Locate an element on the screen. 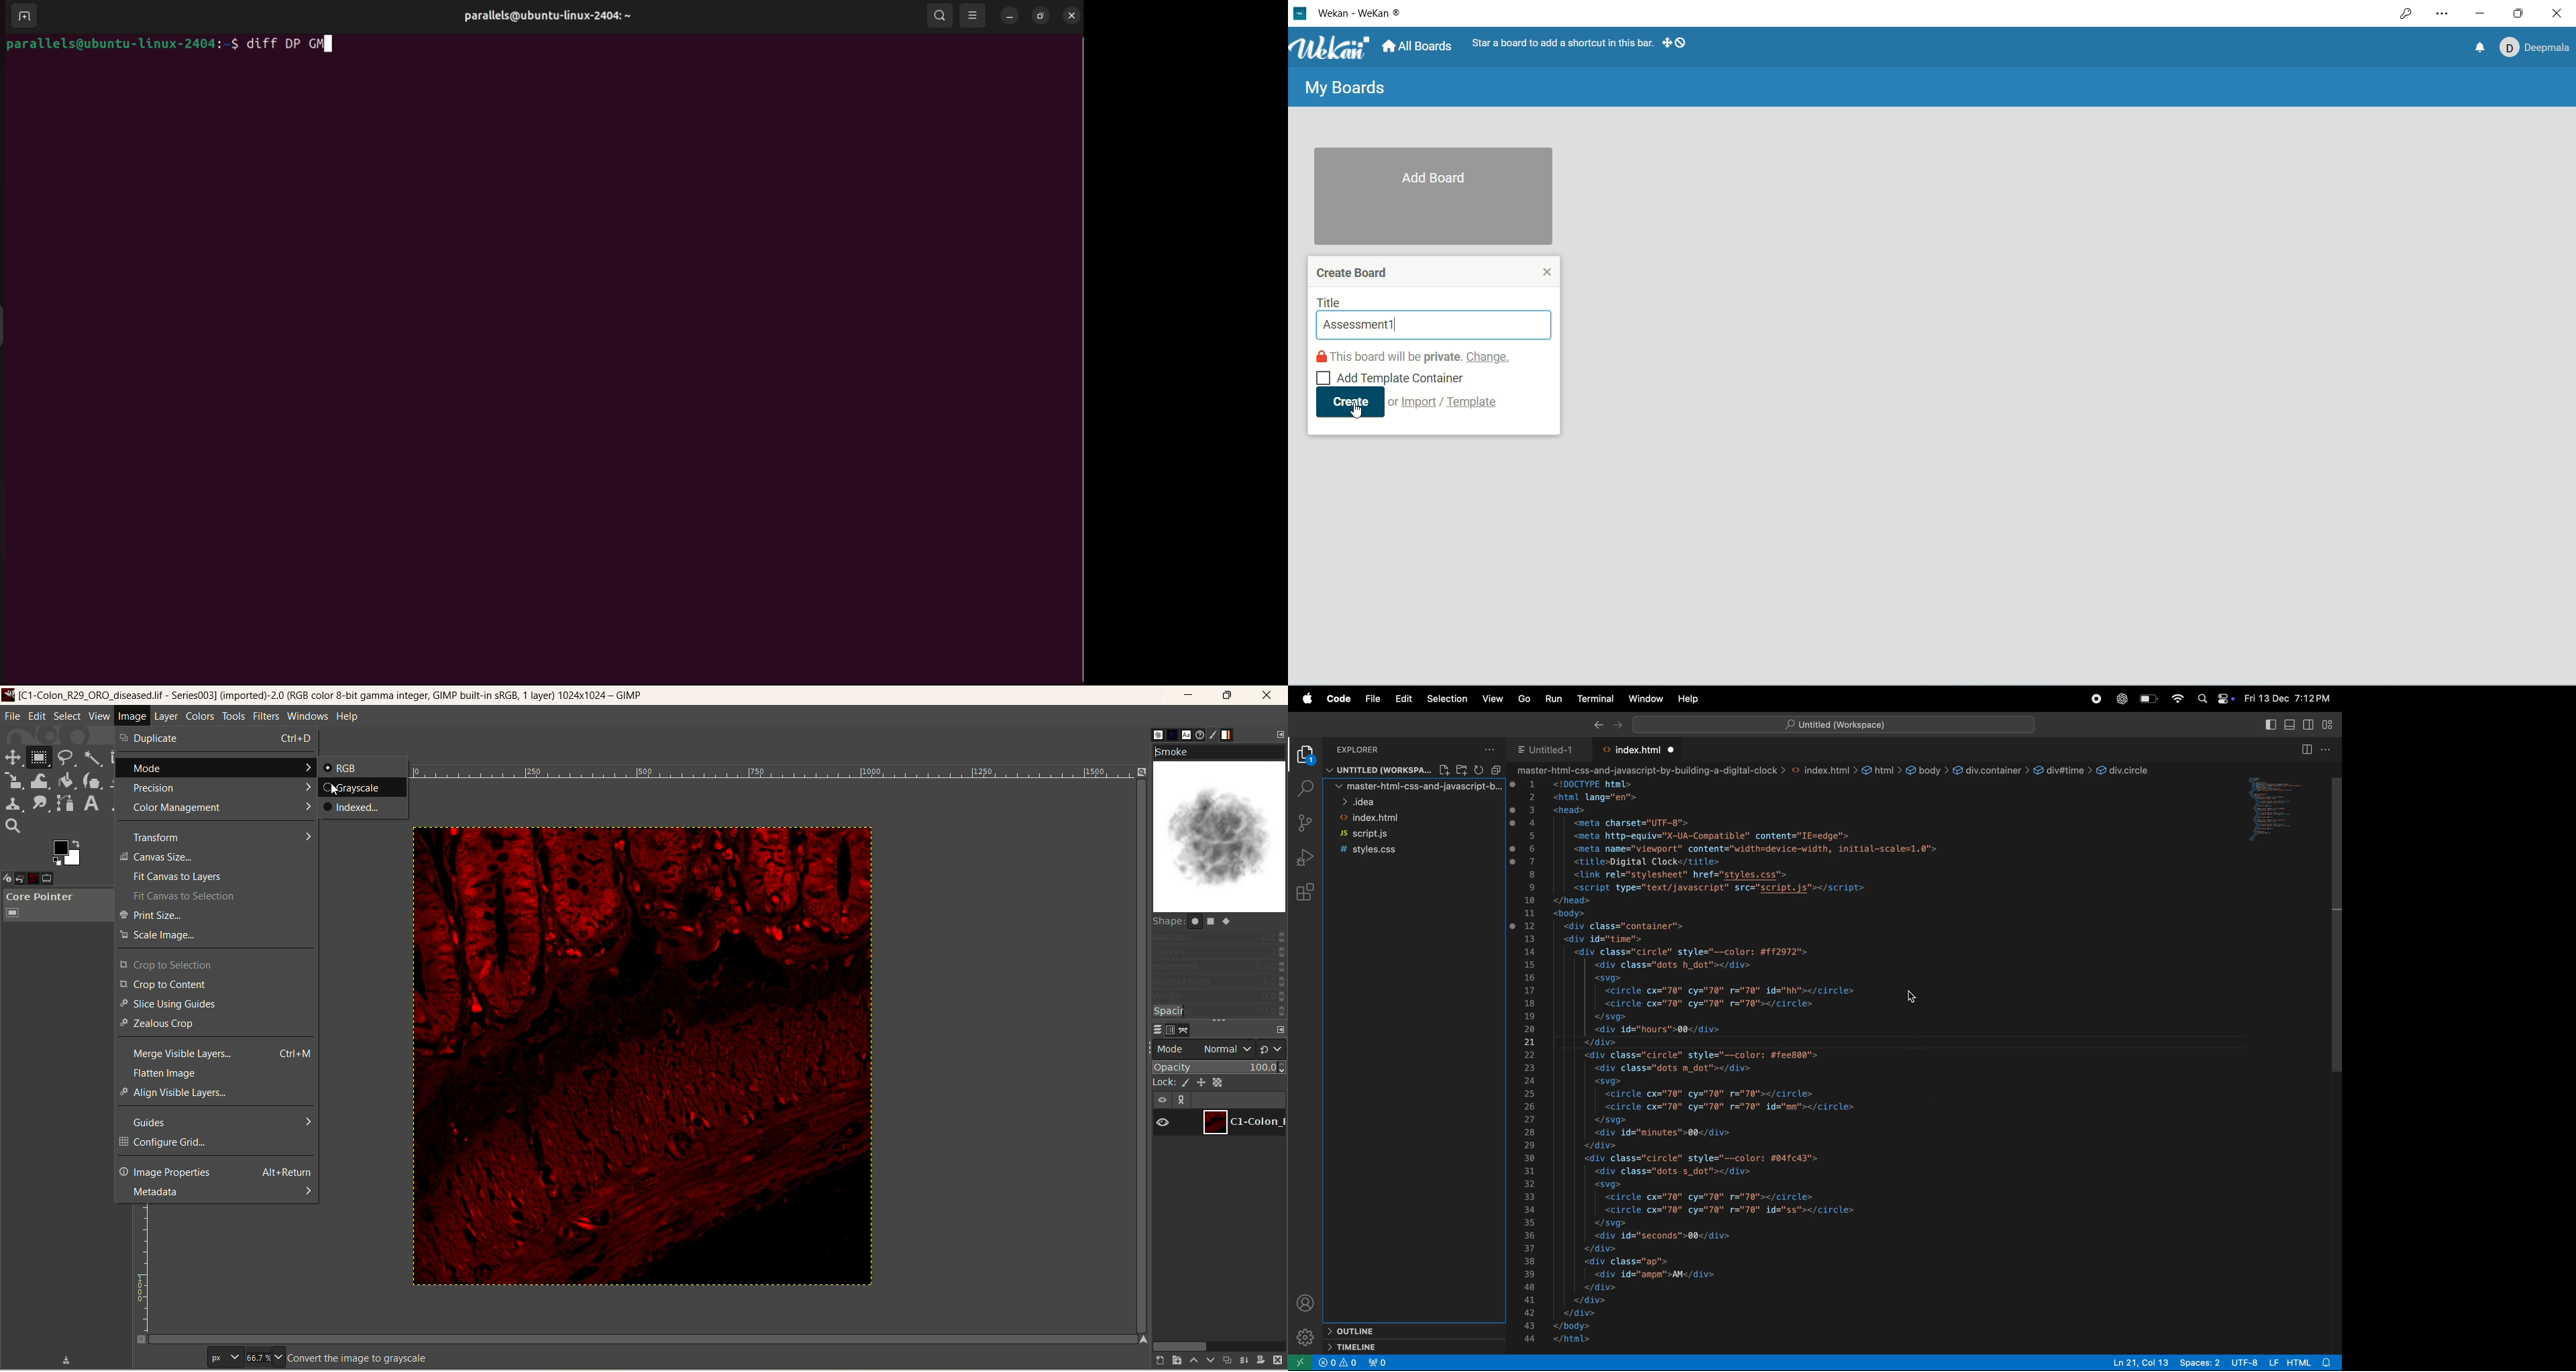 The width and height of the screenshot is (2576, 1372). title is located at coordinates (1334, 302).